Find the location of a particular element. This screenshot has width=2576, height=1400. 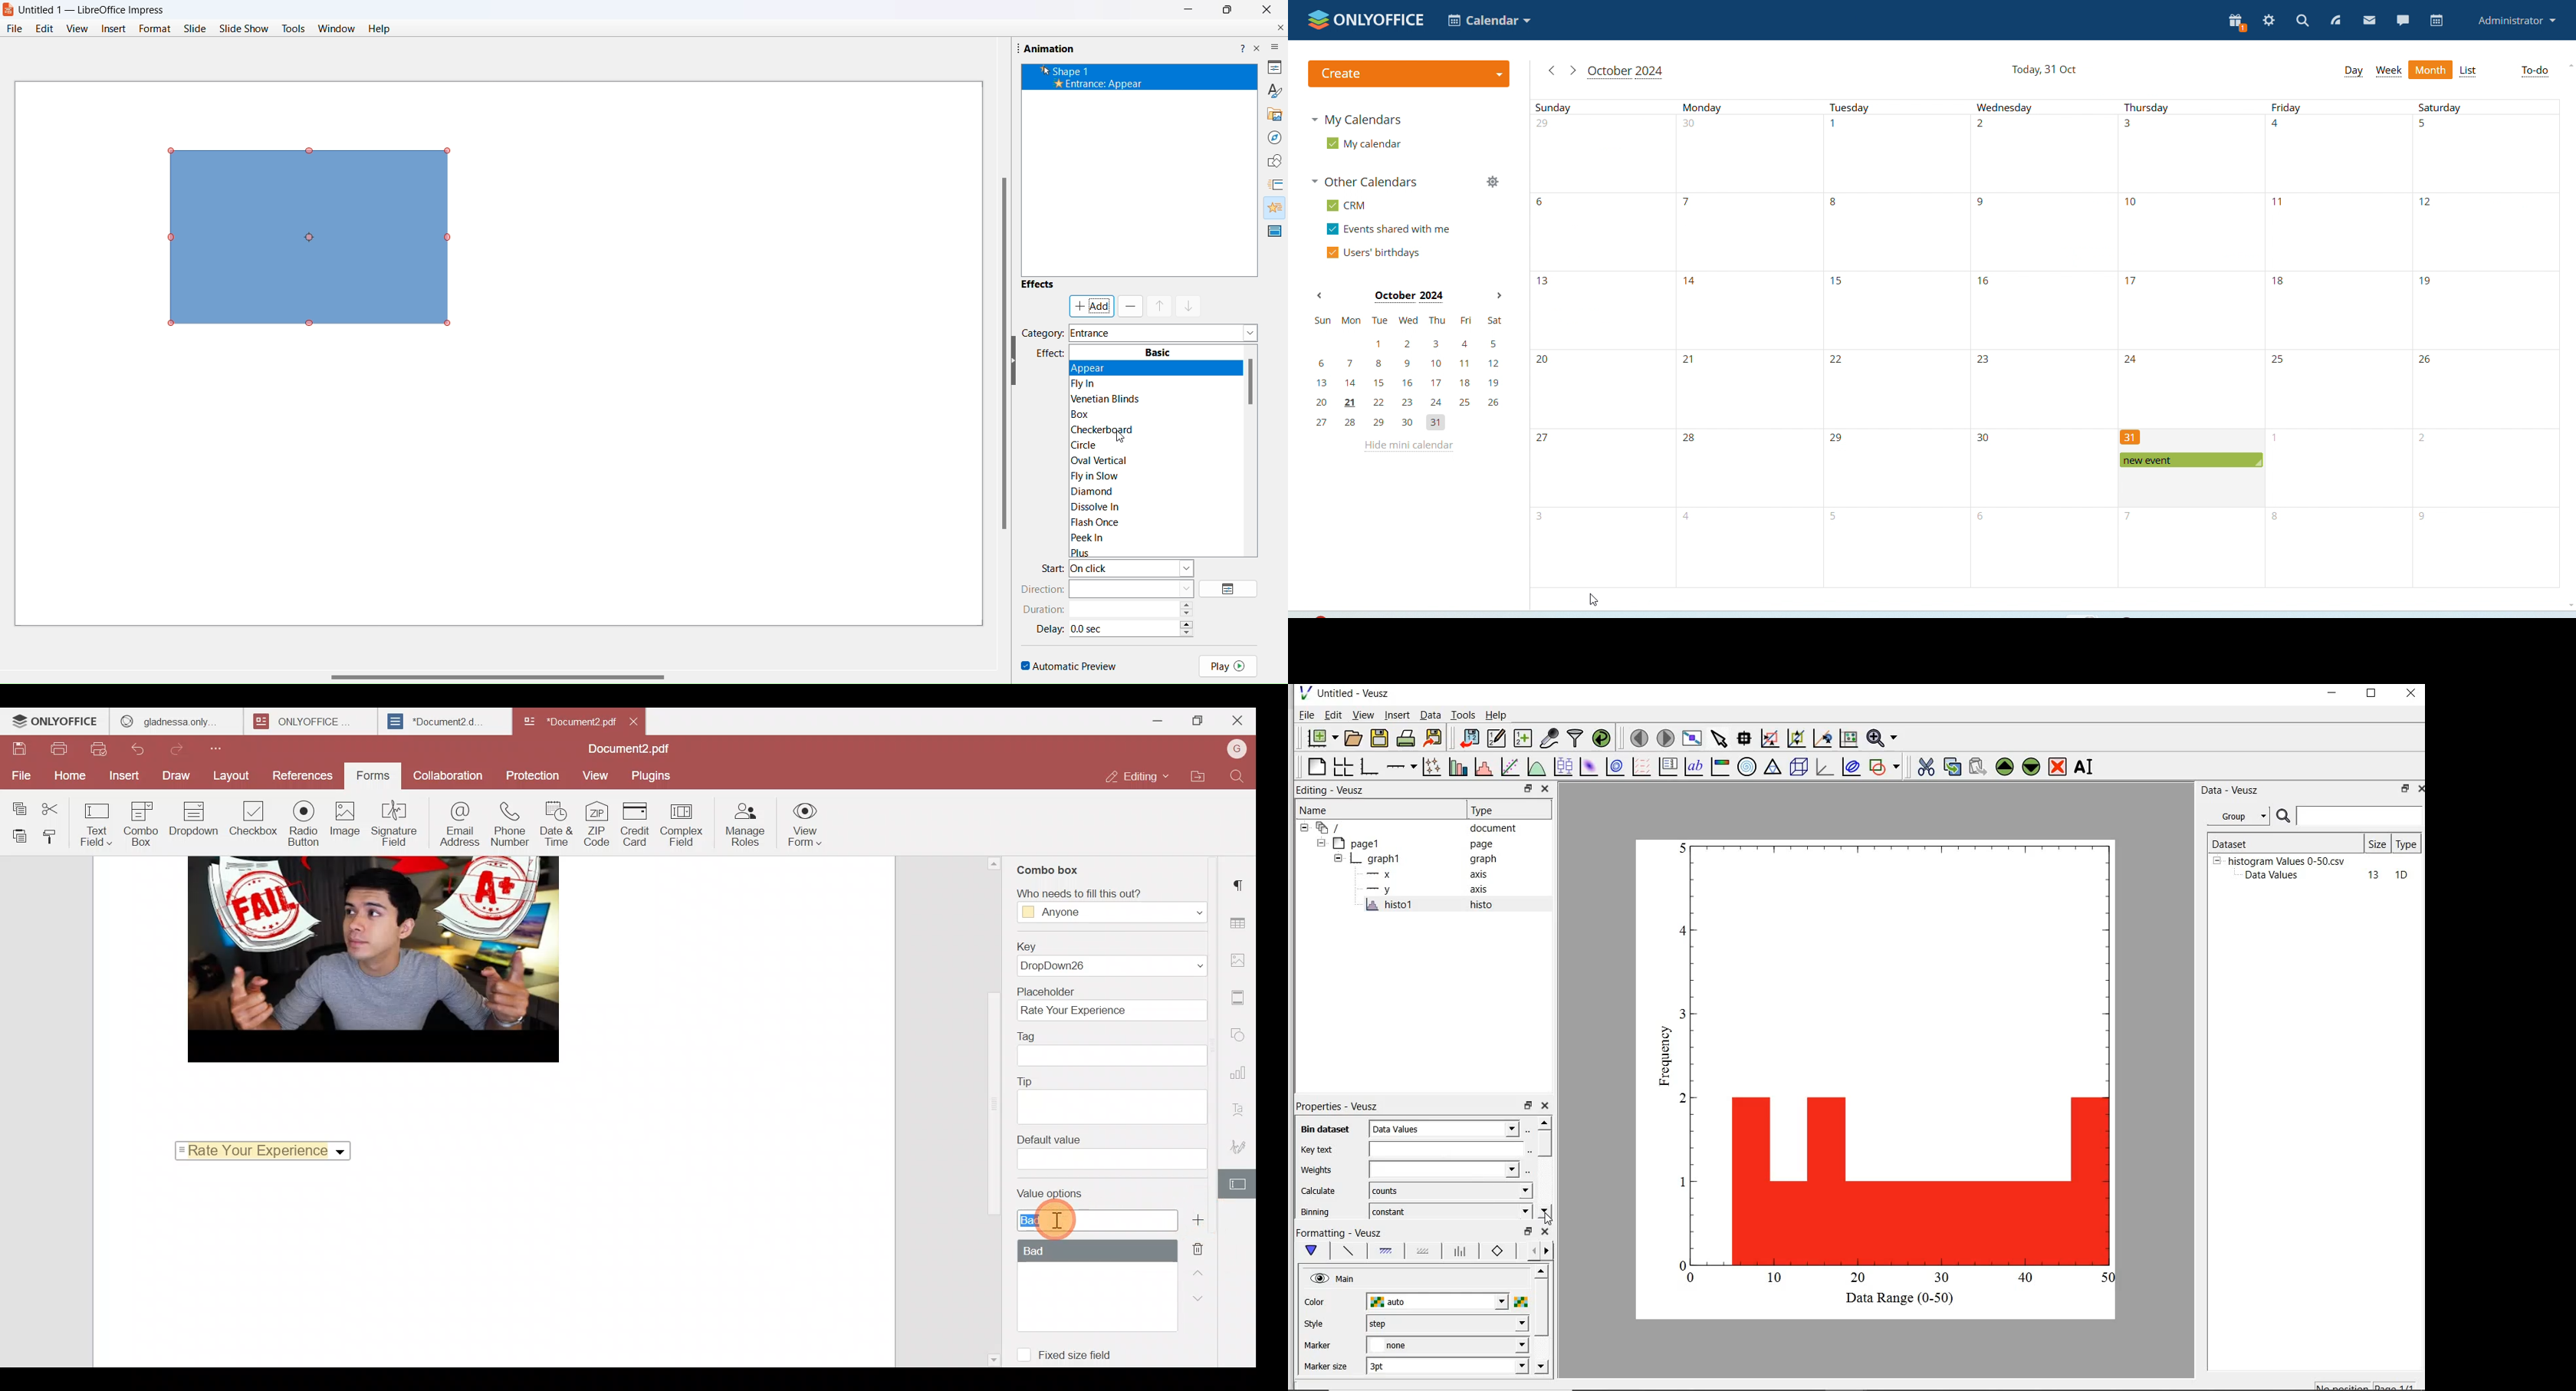

|Oval Vertical is located at coordinates (1108, 459).